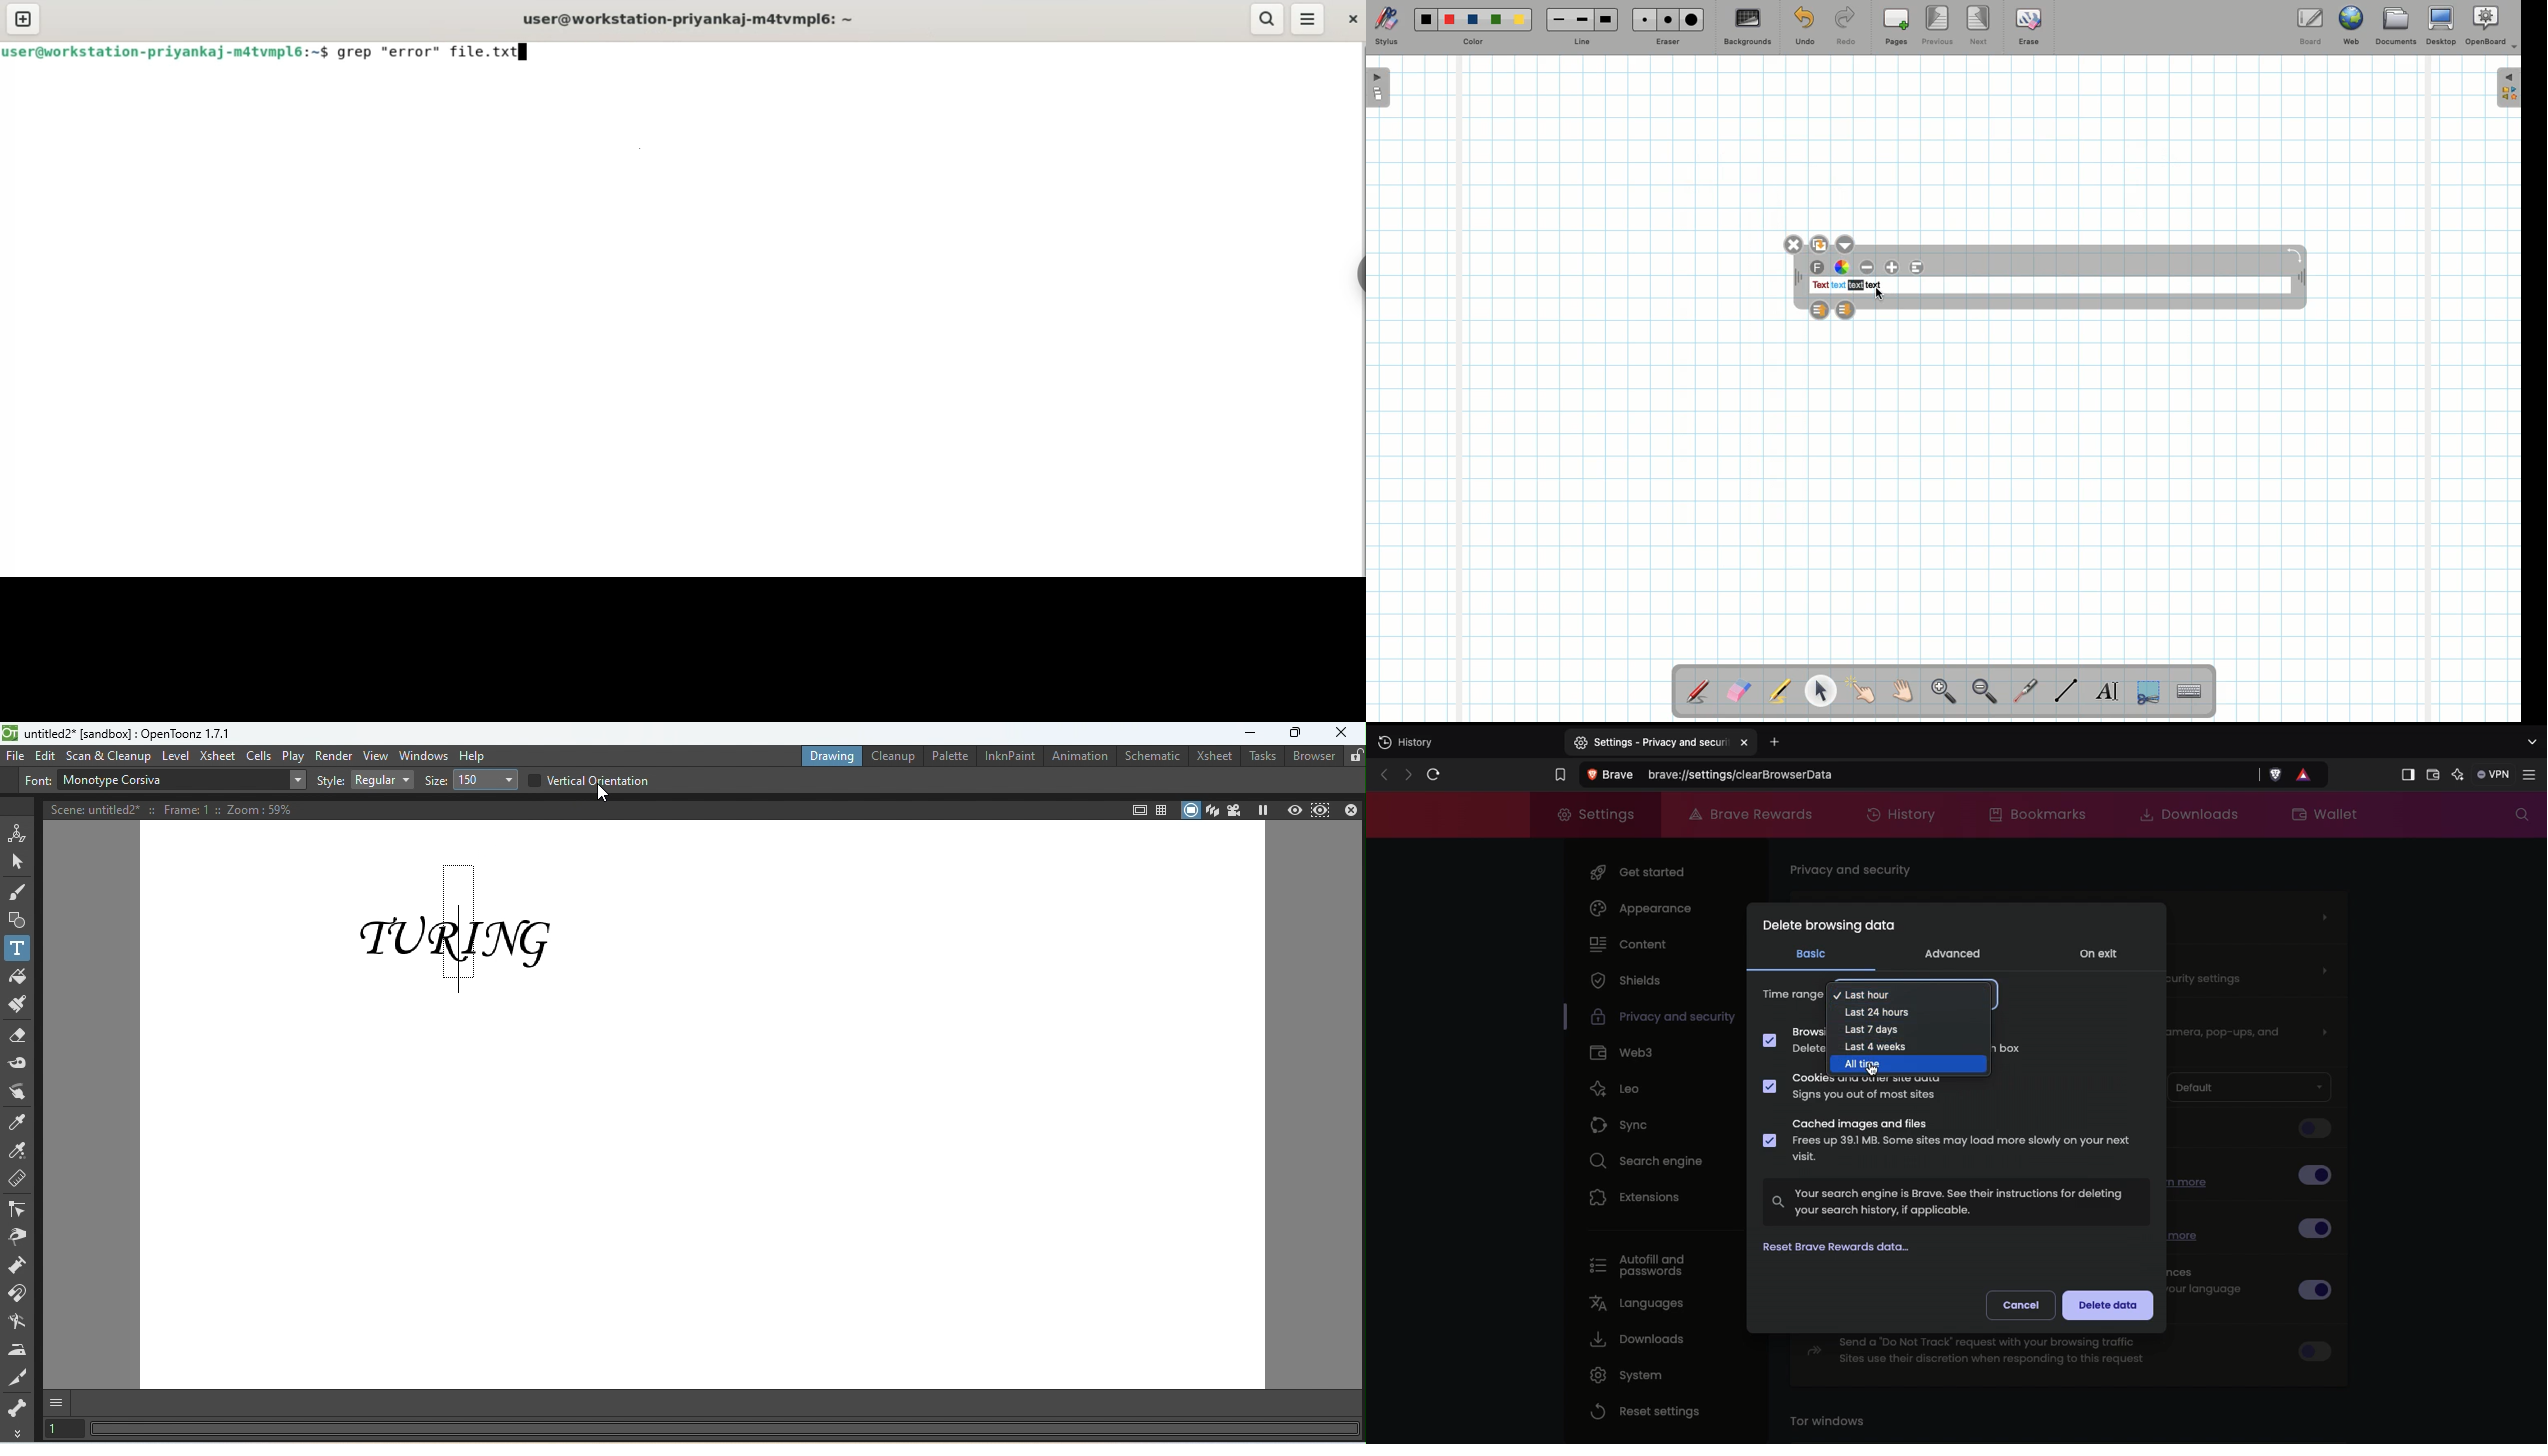  I want to click on Size, so click(432, 782).